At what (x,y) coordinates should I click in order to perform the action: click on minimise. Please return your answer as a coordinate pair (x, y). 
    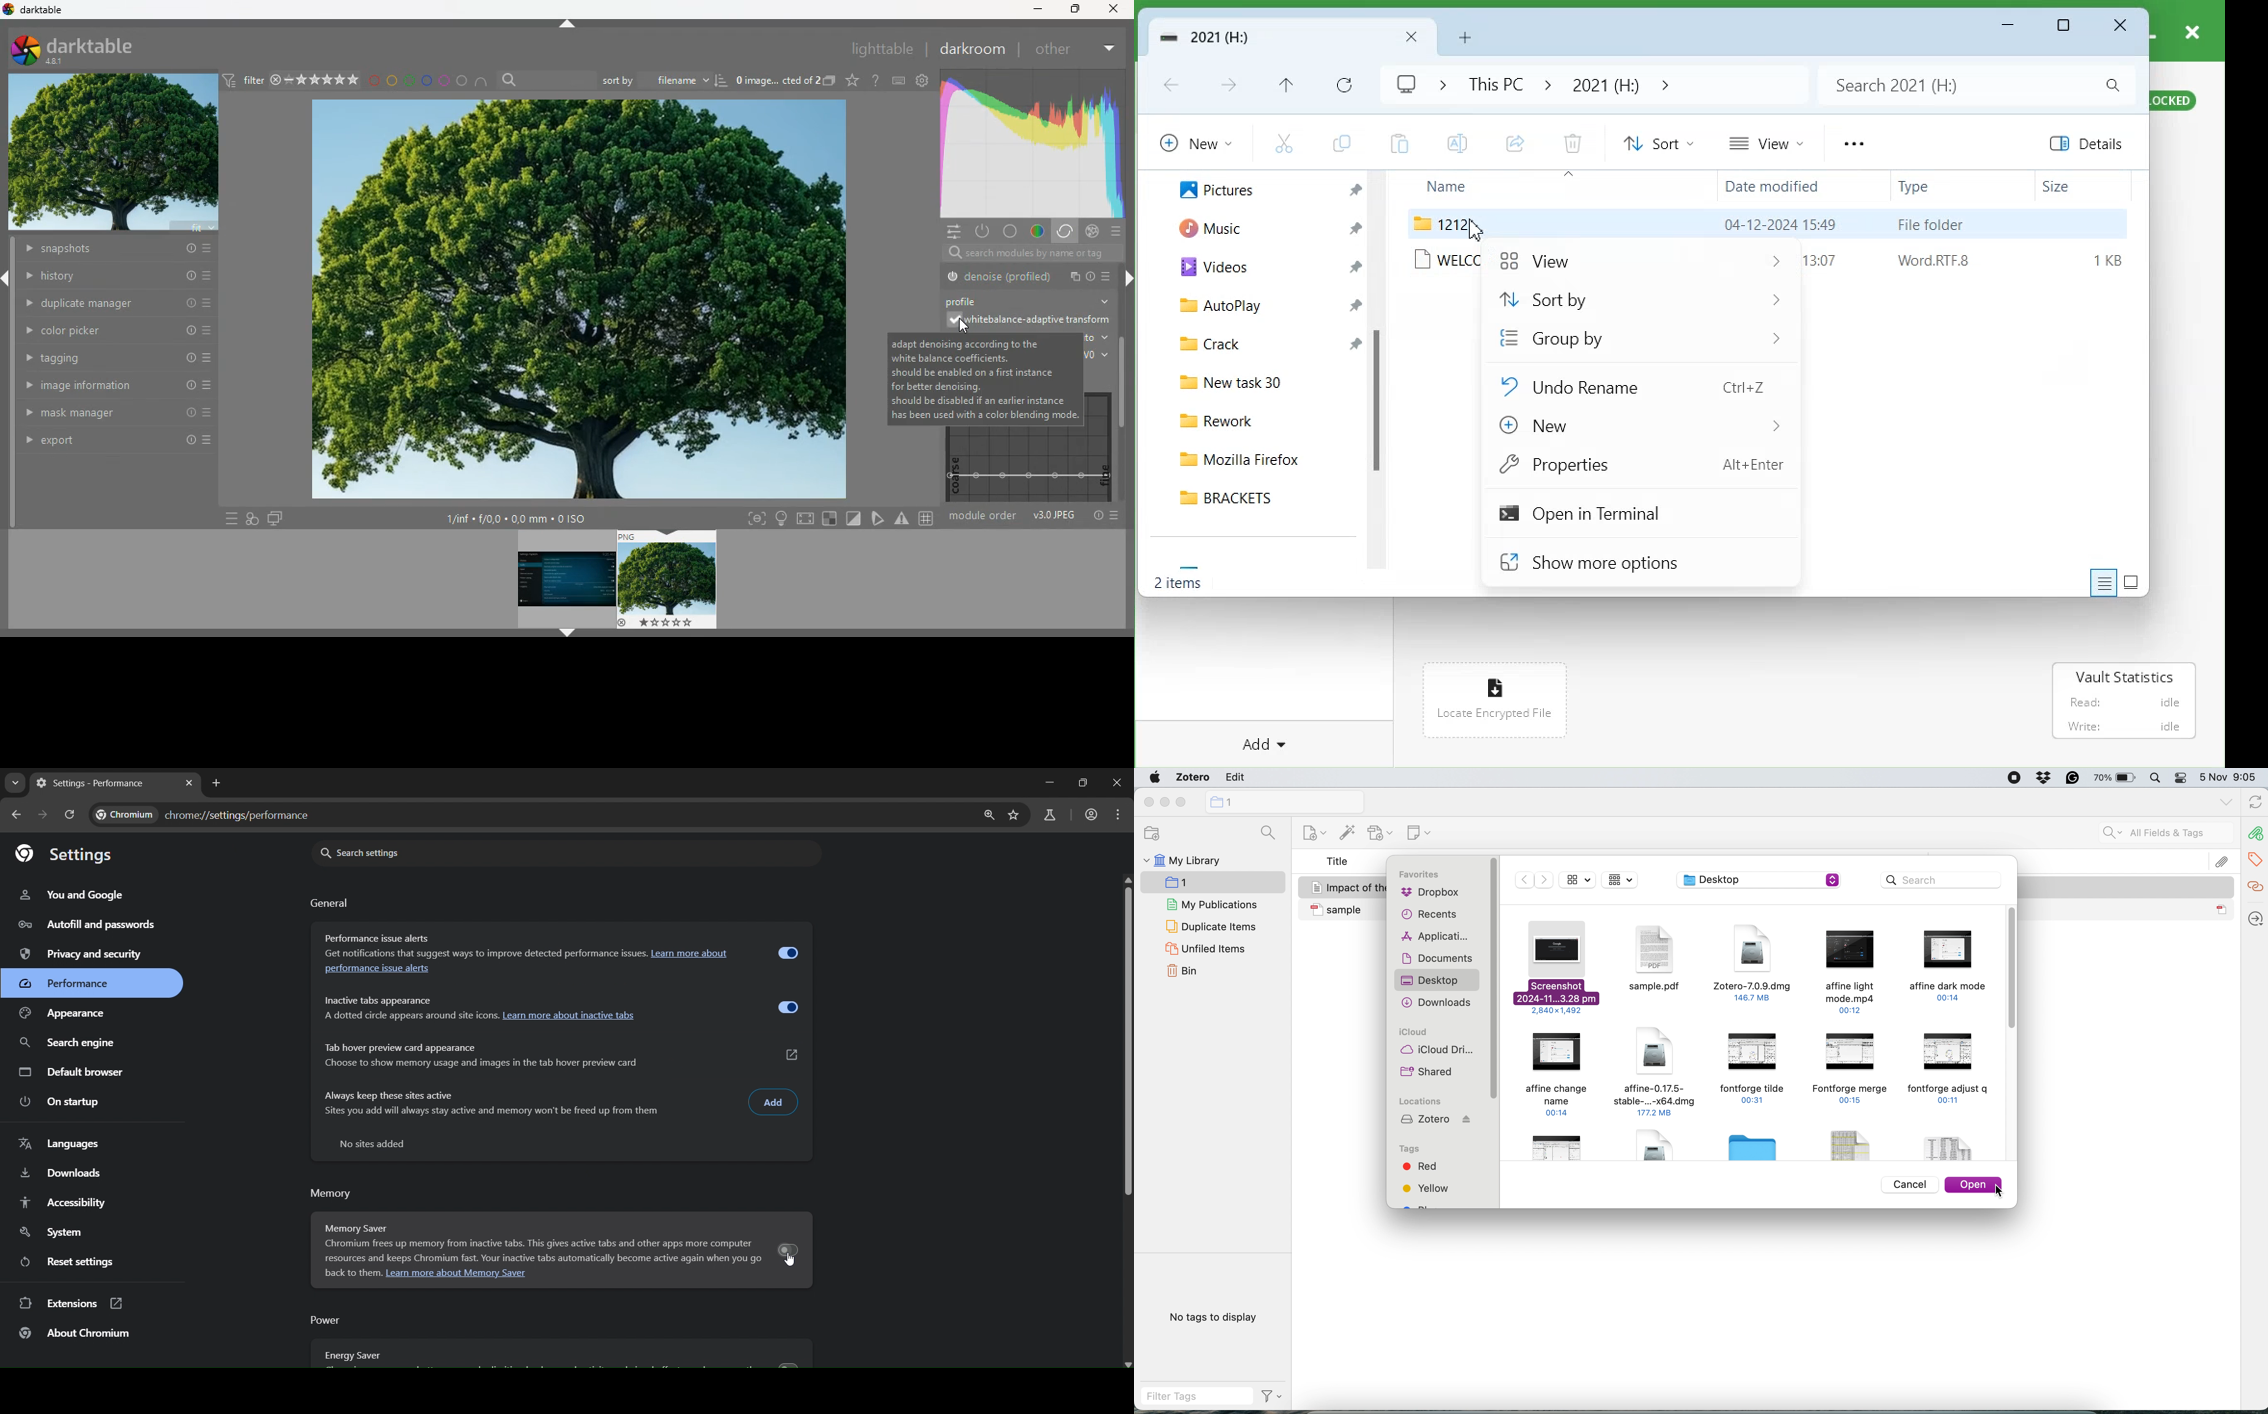
    Looking at the image, I should click on (1165, 803).